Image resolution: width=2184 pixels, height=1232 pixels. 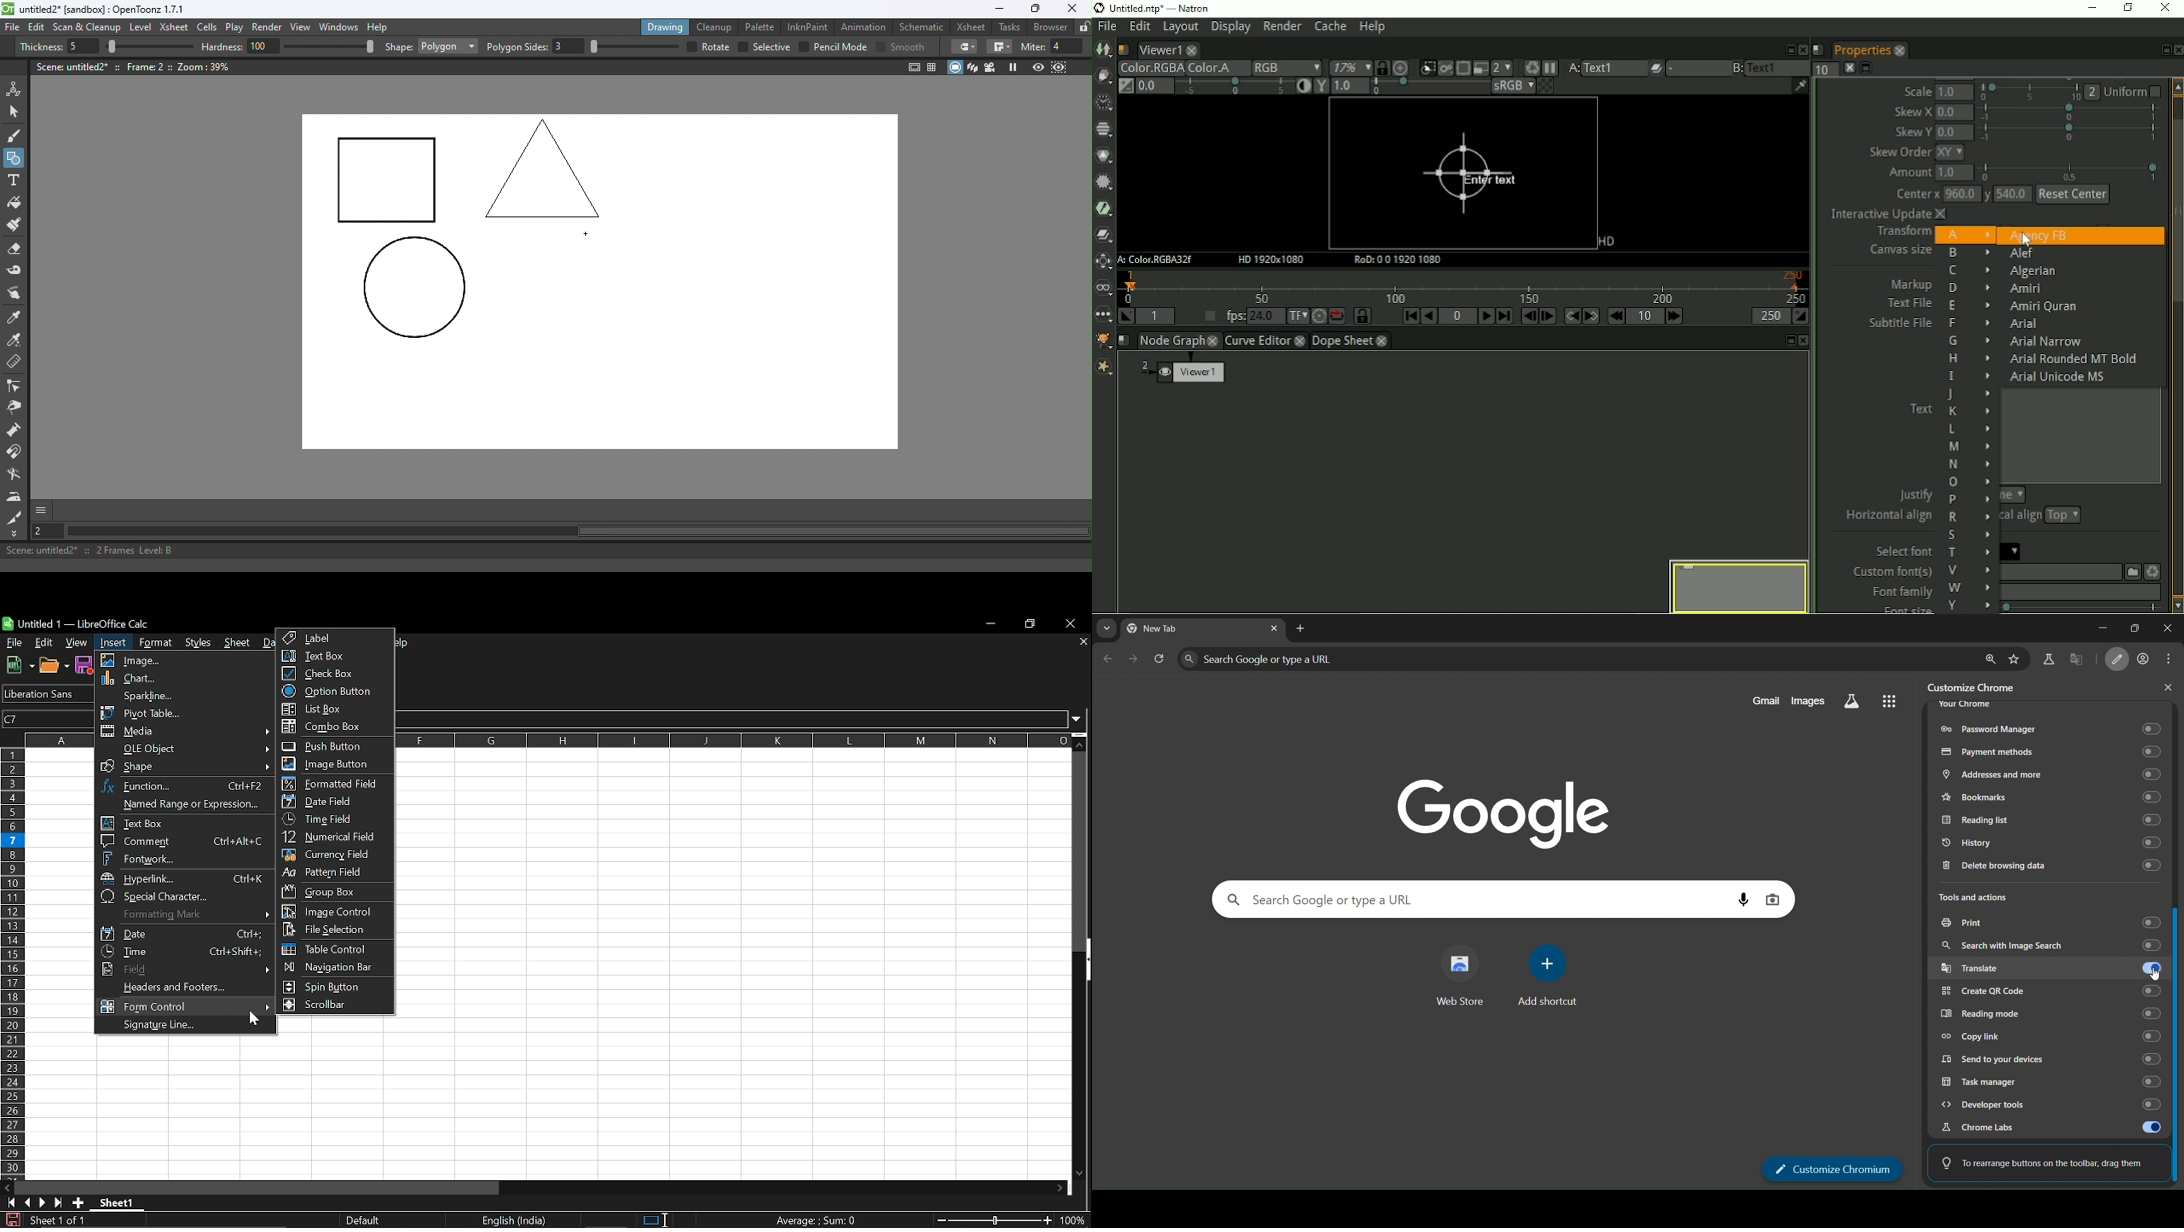 What do you see at coordinates (182, 804) in the screenshot?
I see `NAmed Range or Expression` at bounding box center [182, 804].